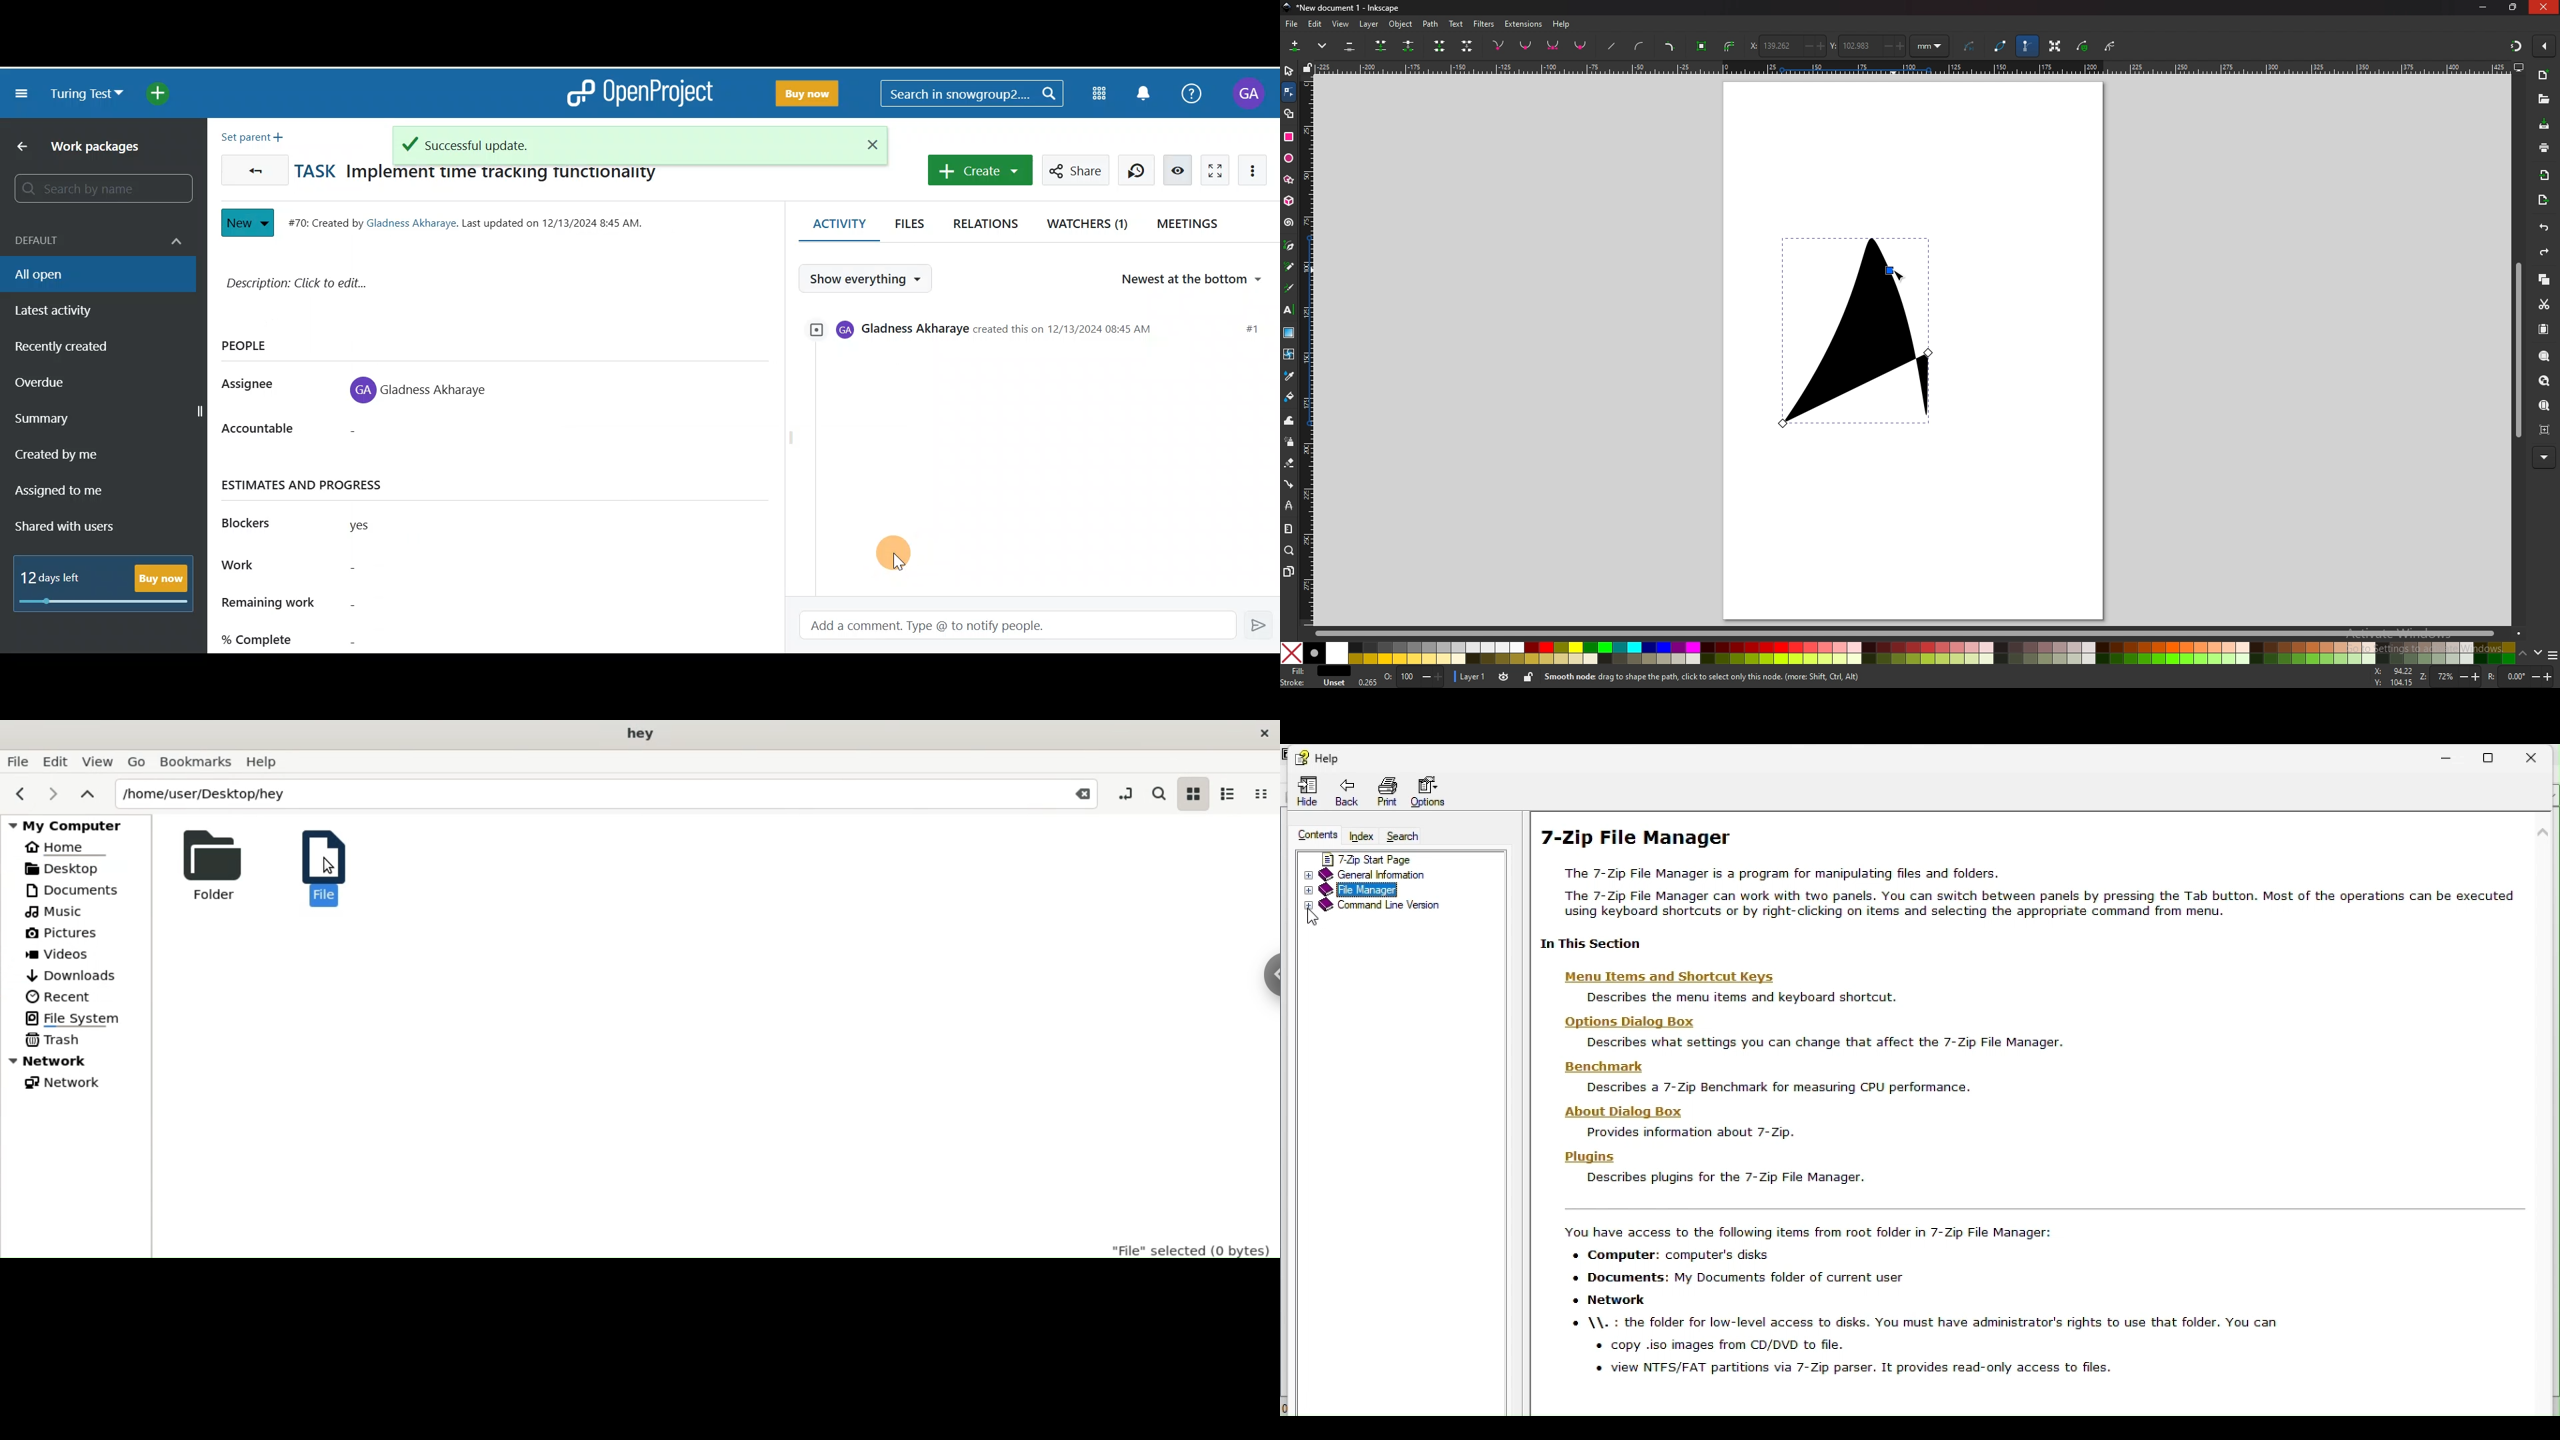 This screenshot has height=1456, width=2576. I want to click on path outline, so click(1999, 45).